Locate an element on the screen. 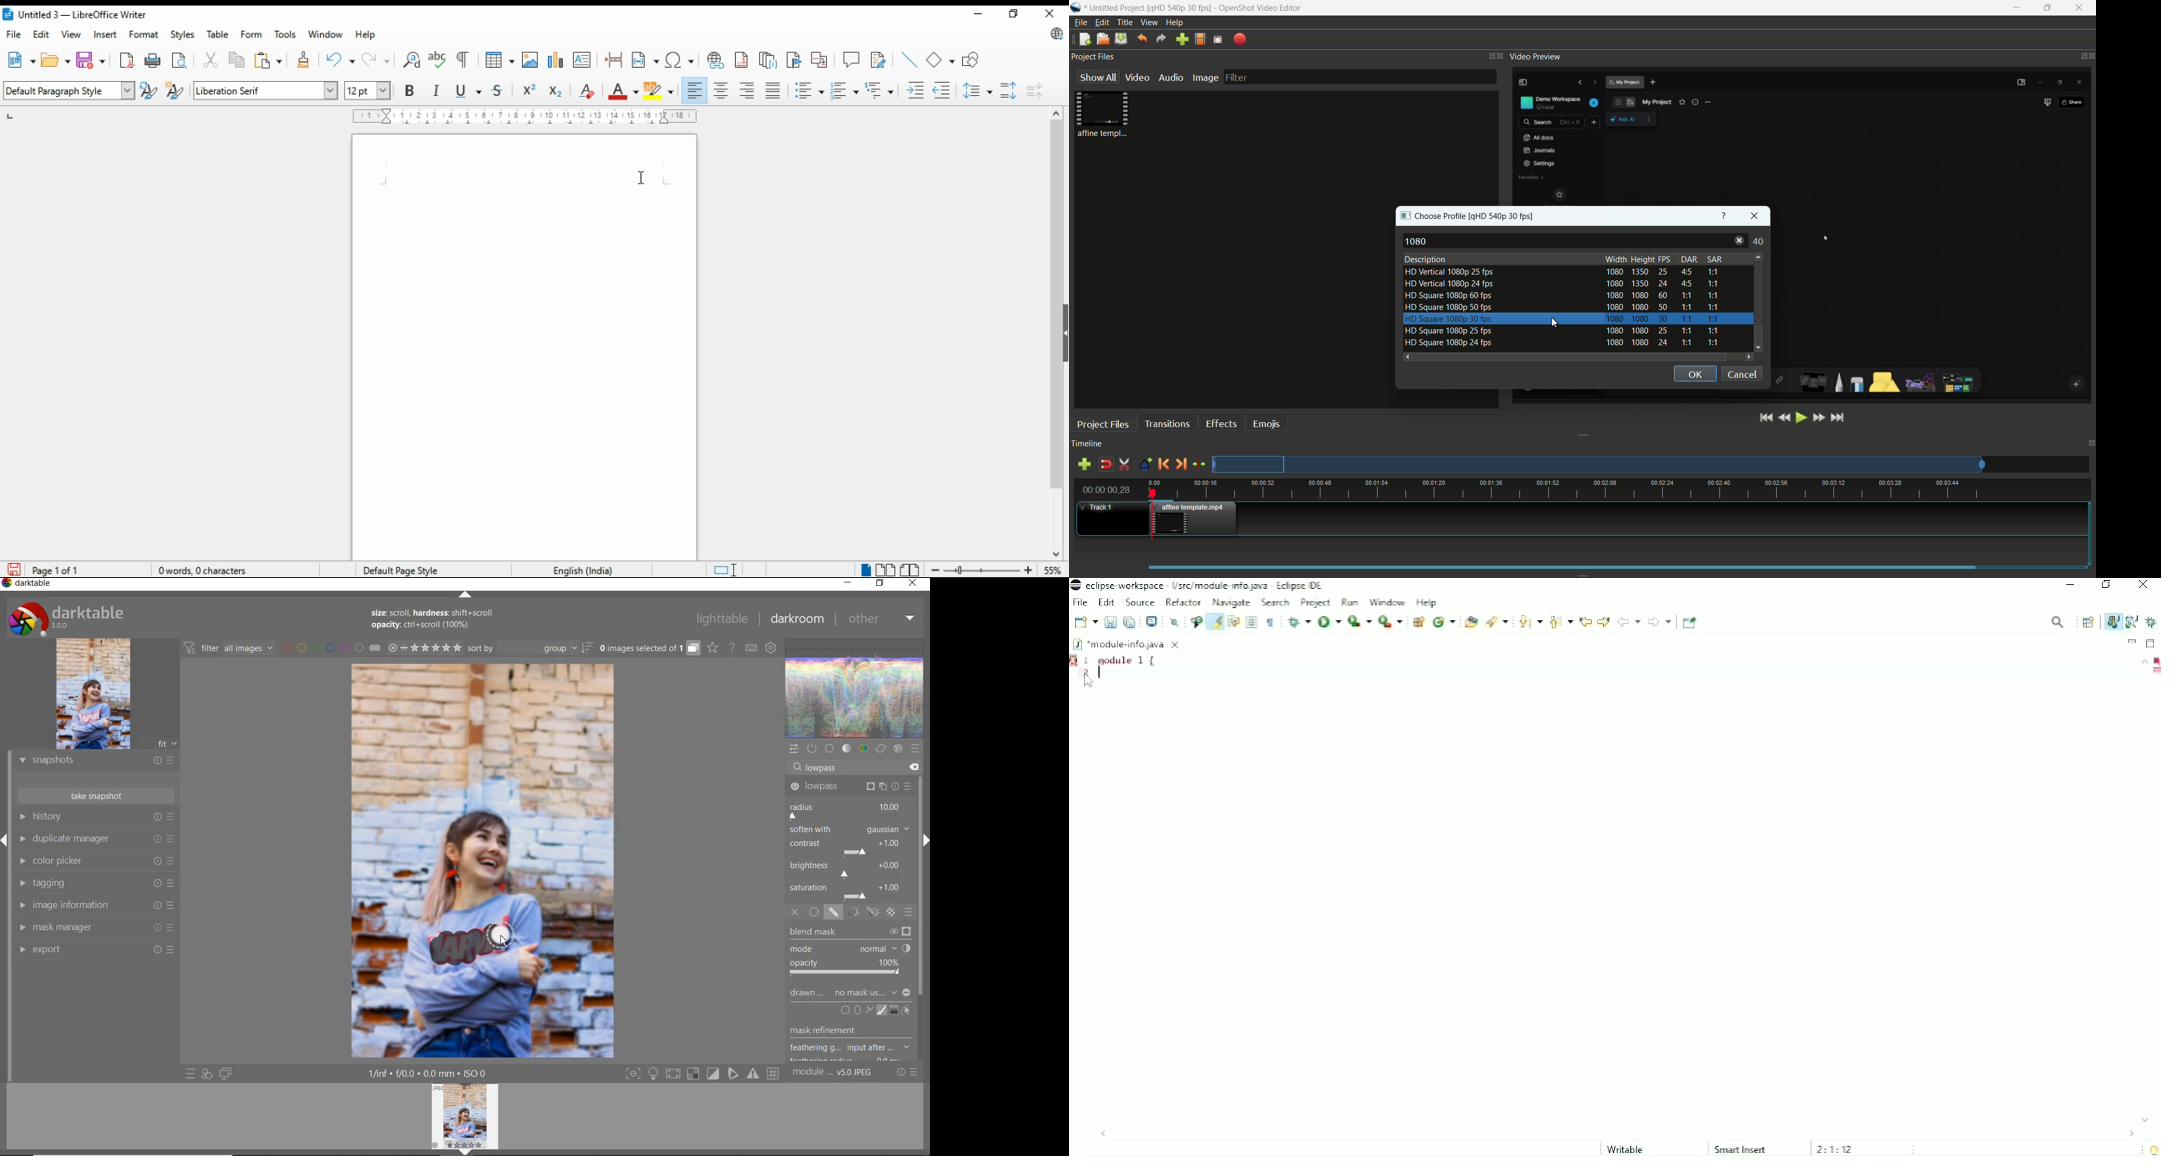 Image resolution: width=2184 pixels, height=1176 pixels. ruler is located at coordinates (525, 116).